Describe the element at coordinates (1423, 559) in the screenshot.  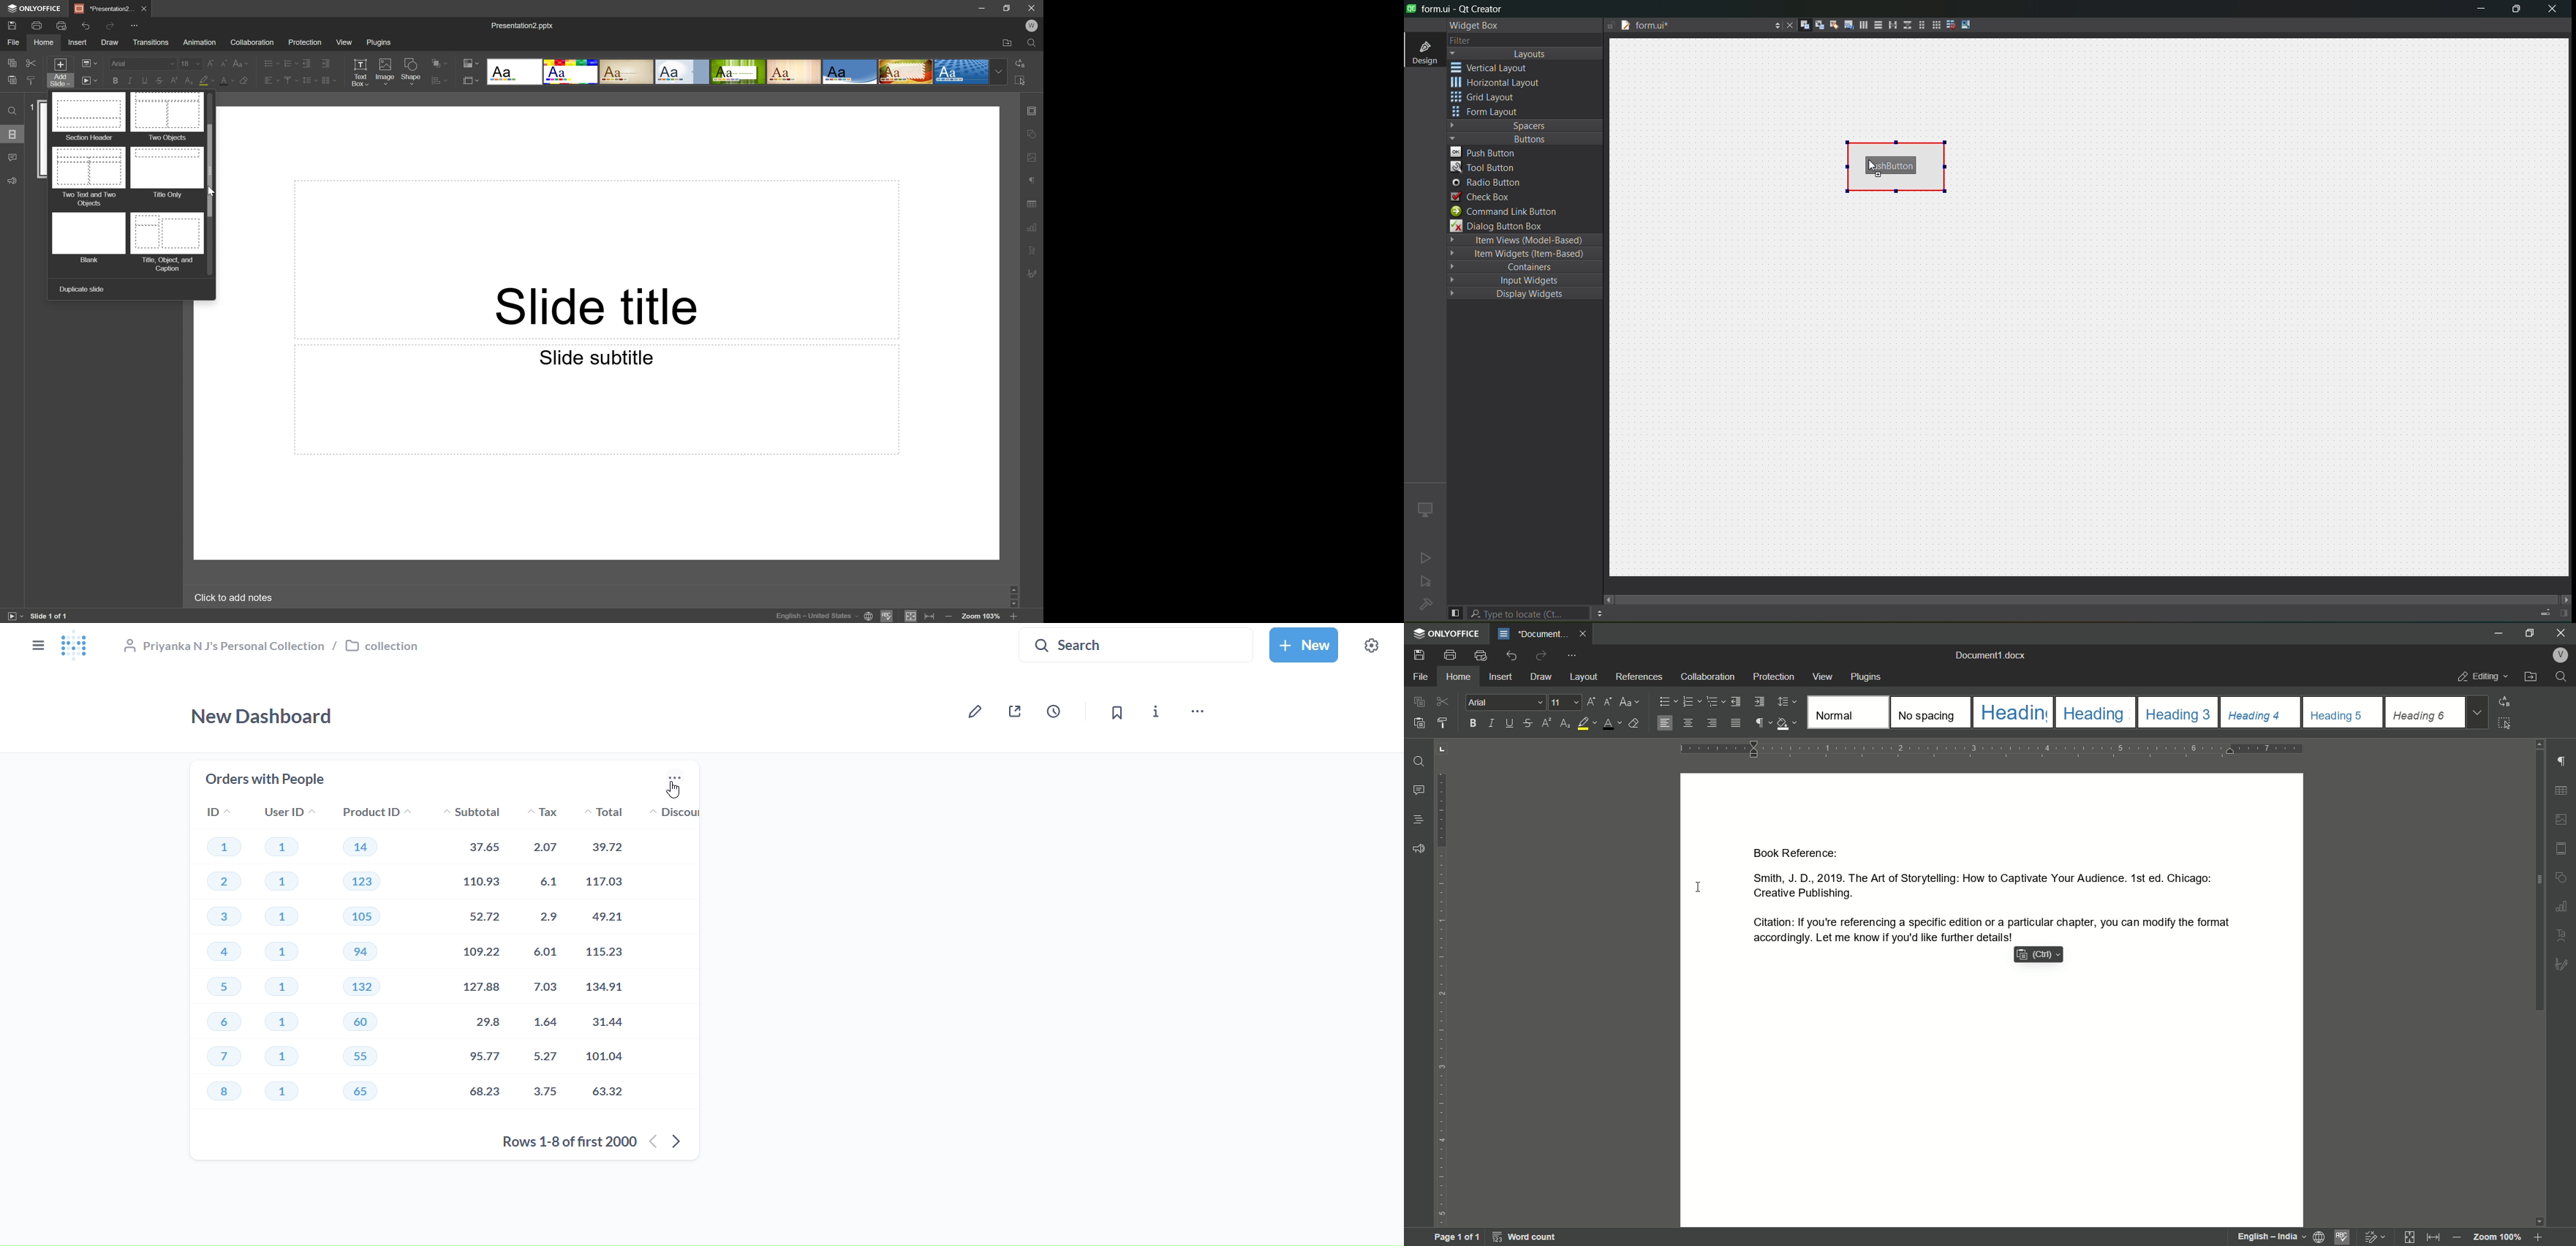
I see `no active` at that location.